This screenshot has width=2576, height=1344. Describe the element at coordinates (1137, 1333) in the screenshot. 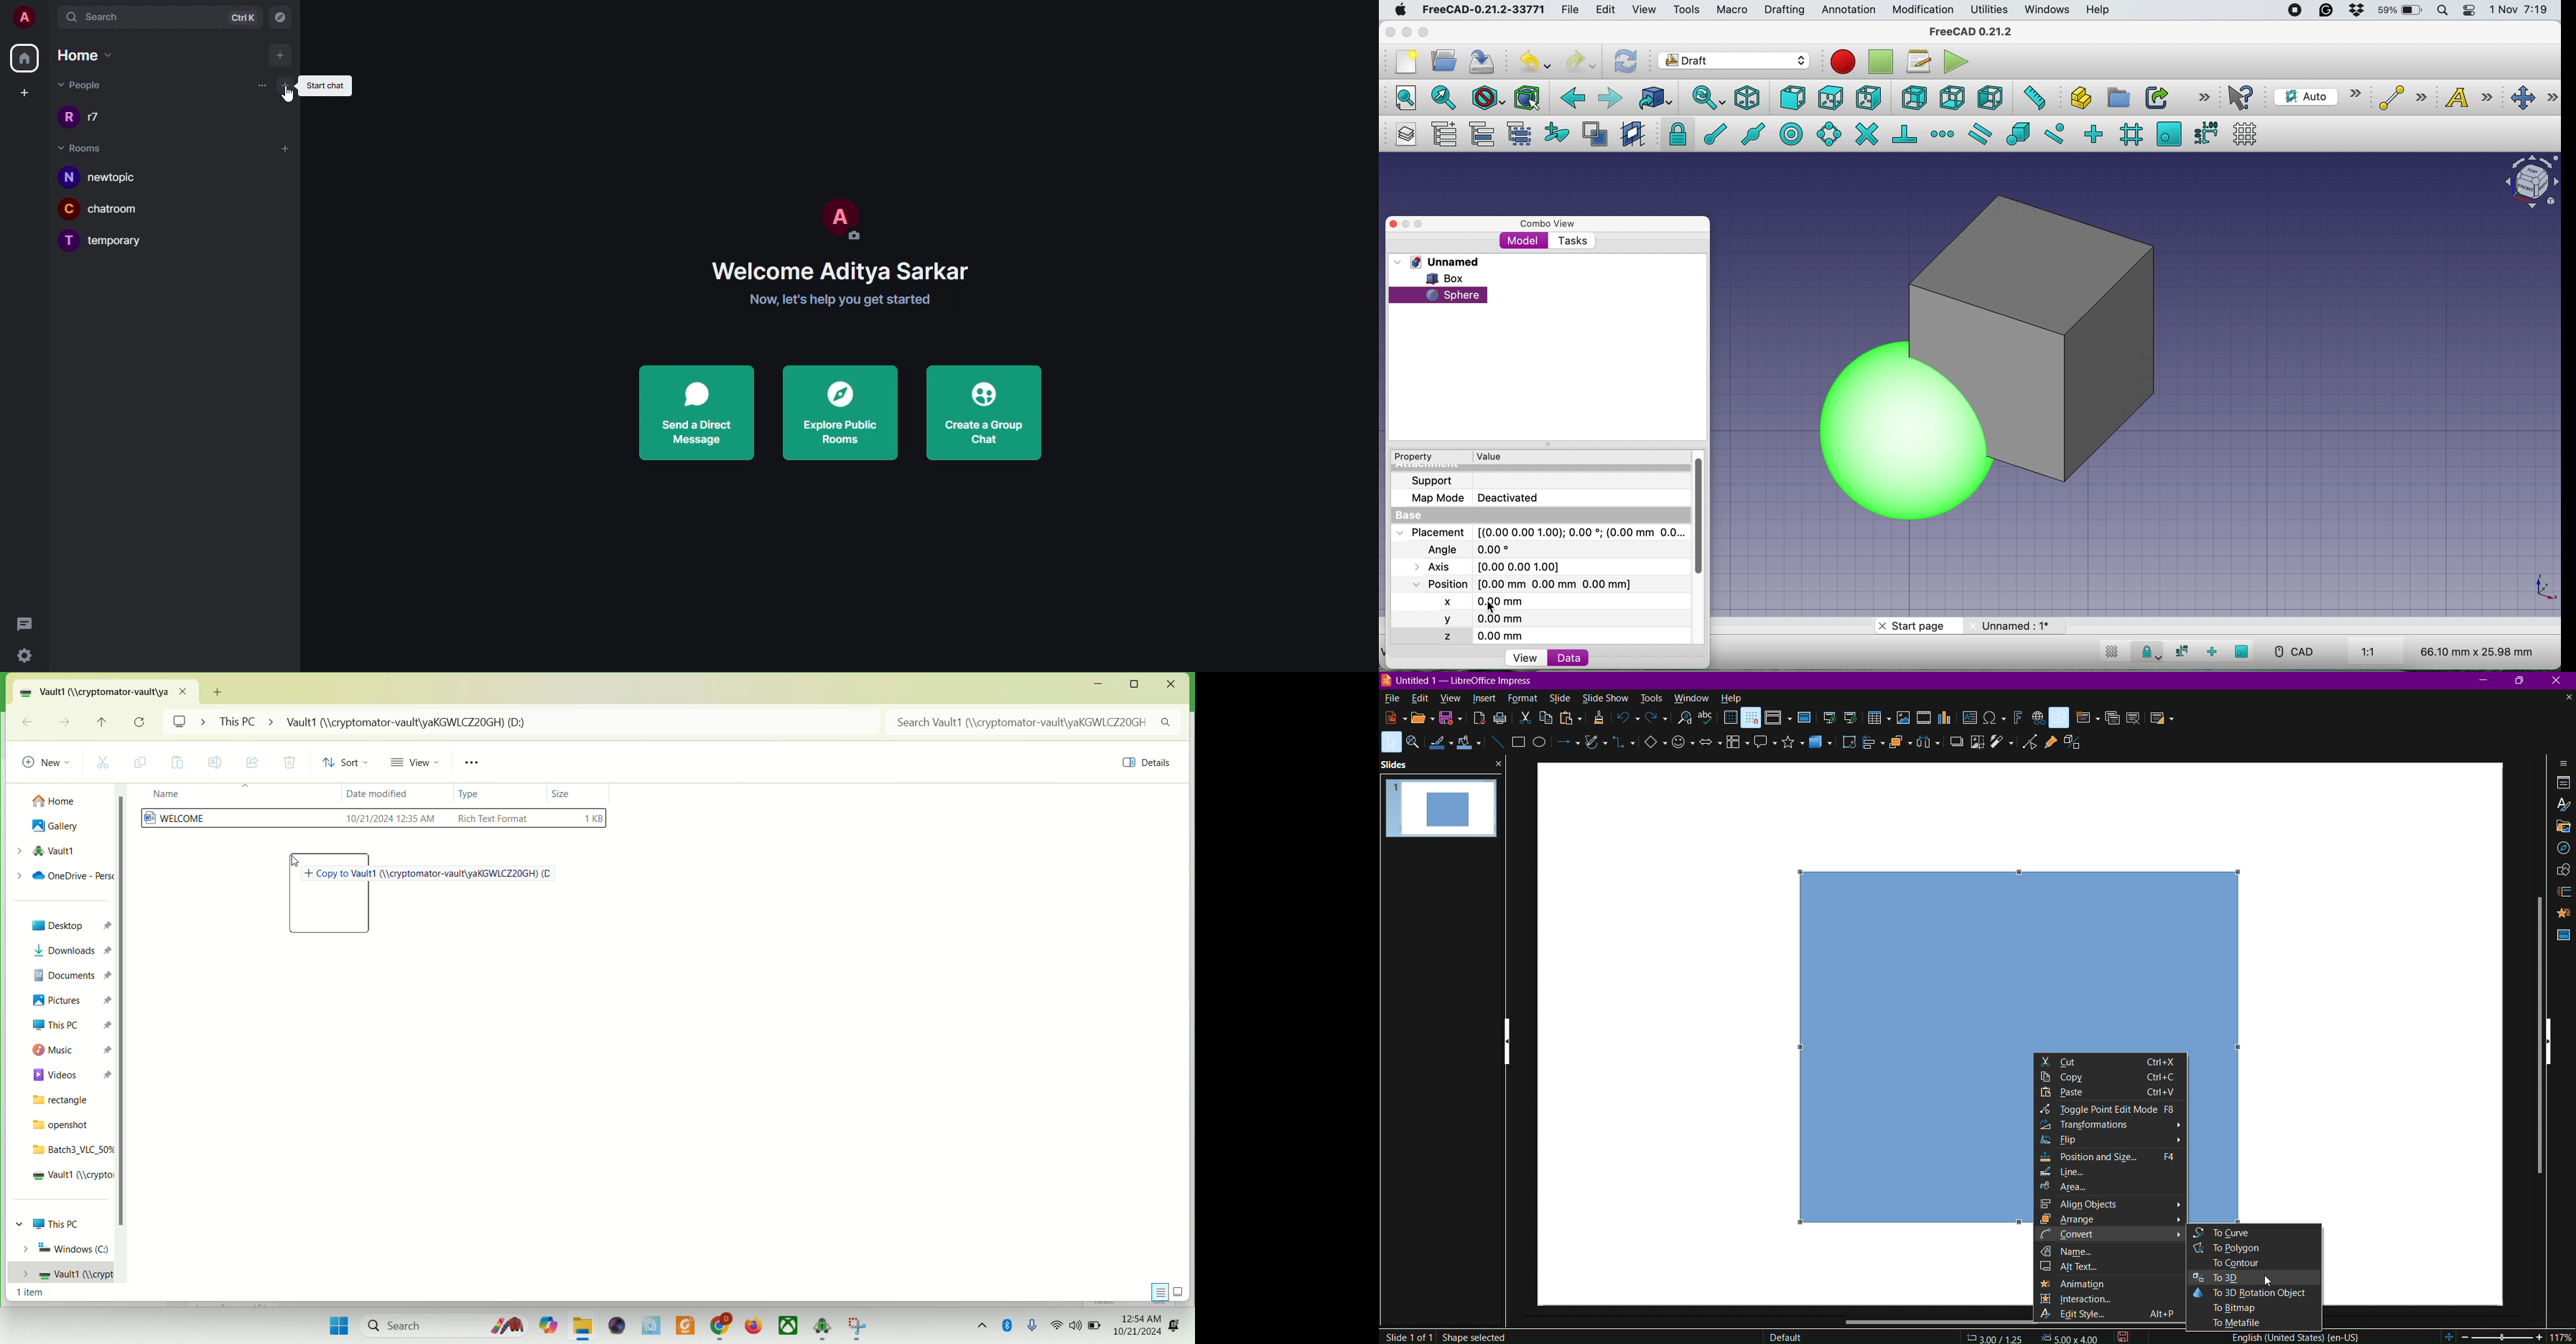

I see `10/21/2024` at that location.